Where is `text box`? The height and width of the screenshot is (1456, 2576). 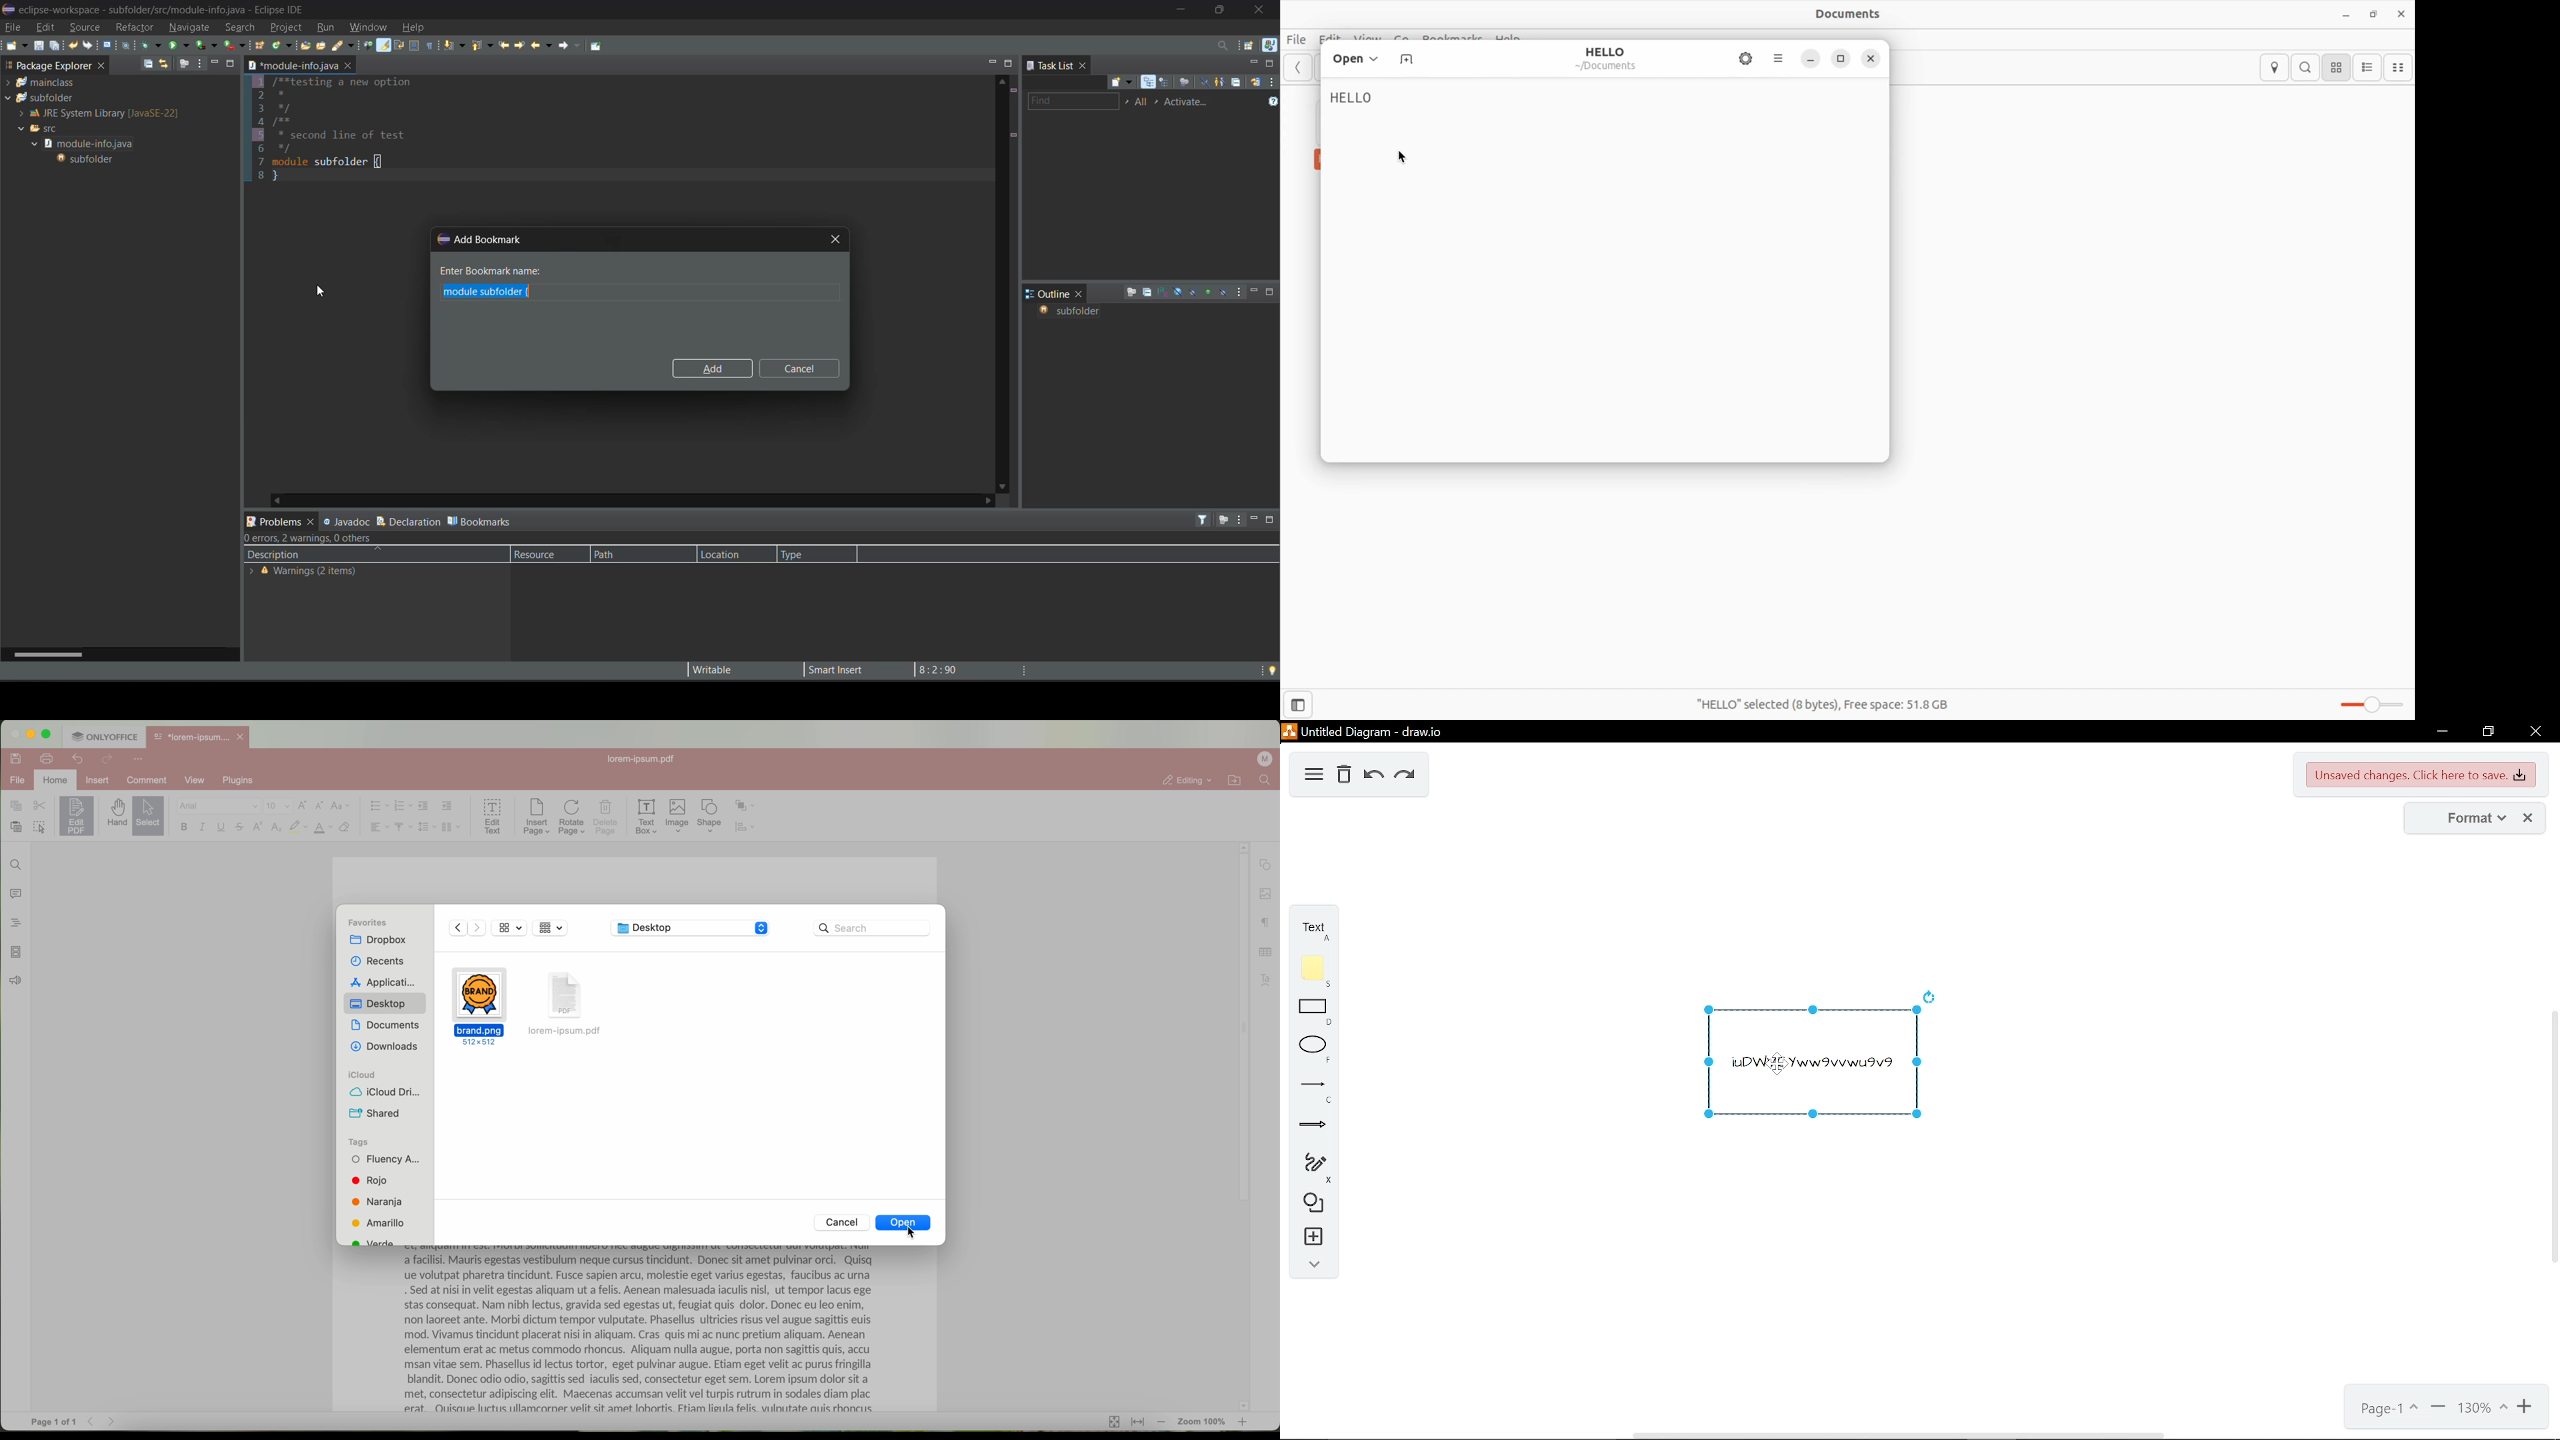 text box is located at coordinates (646, 817).